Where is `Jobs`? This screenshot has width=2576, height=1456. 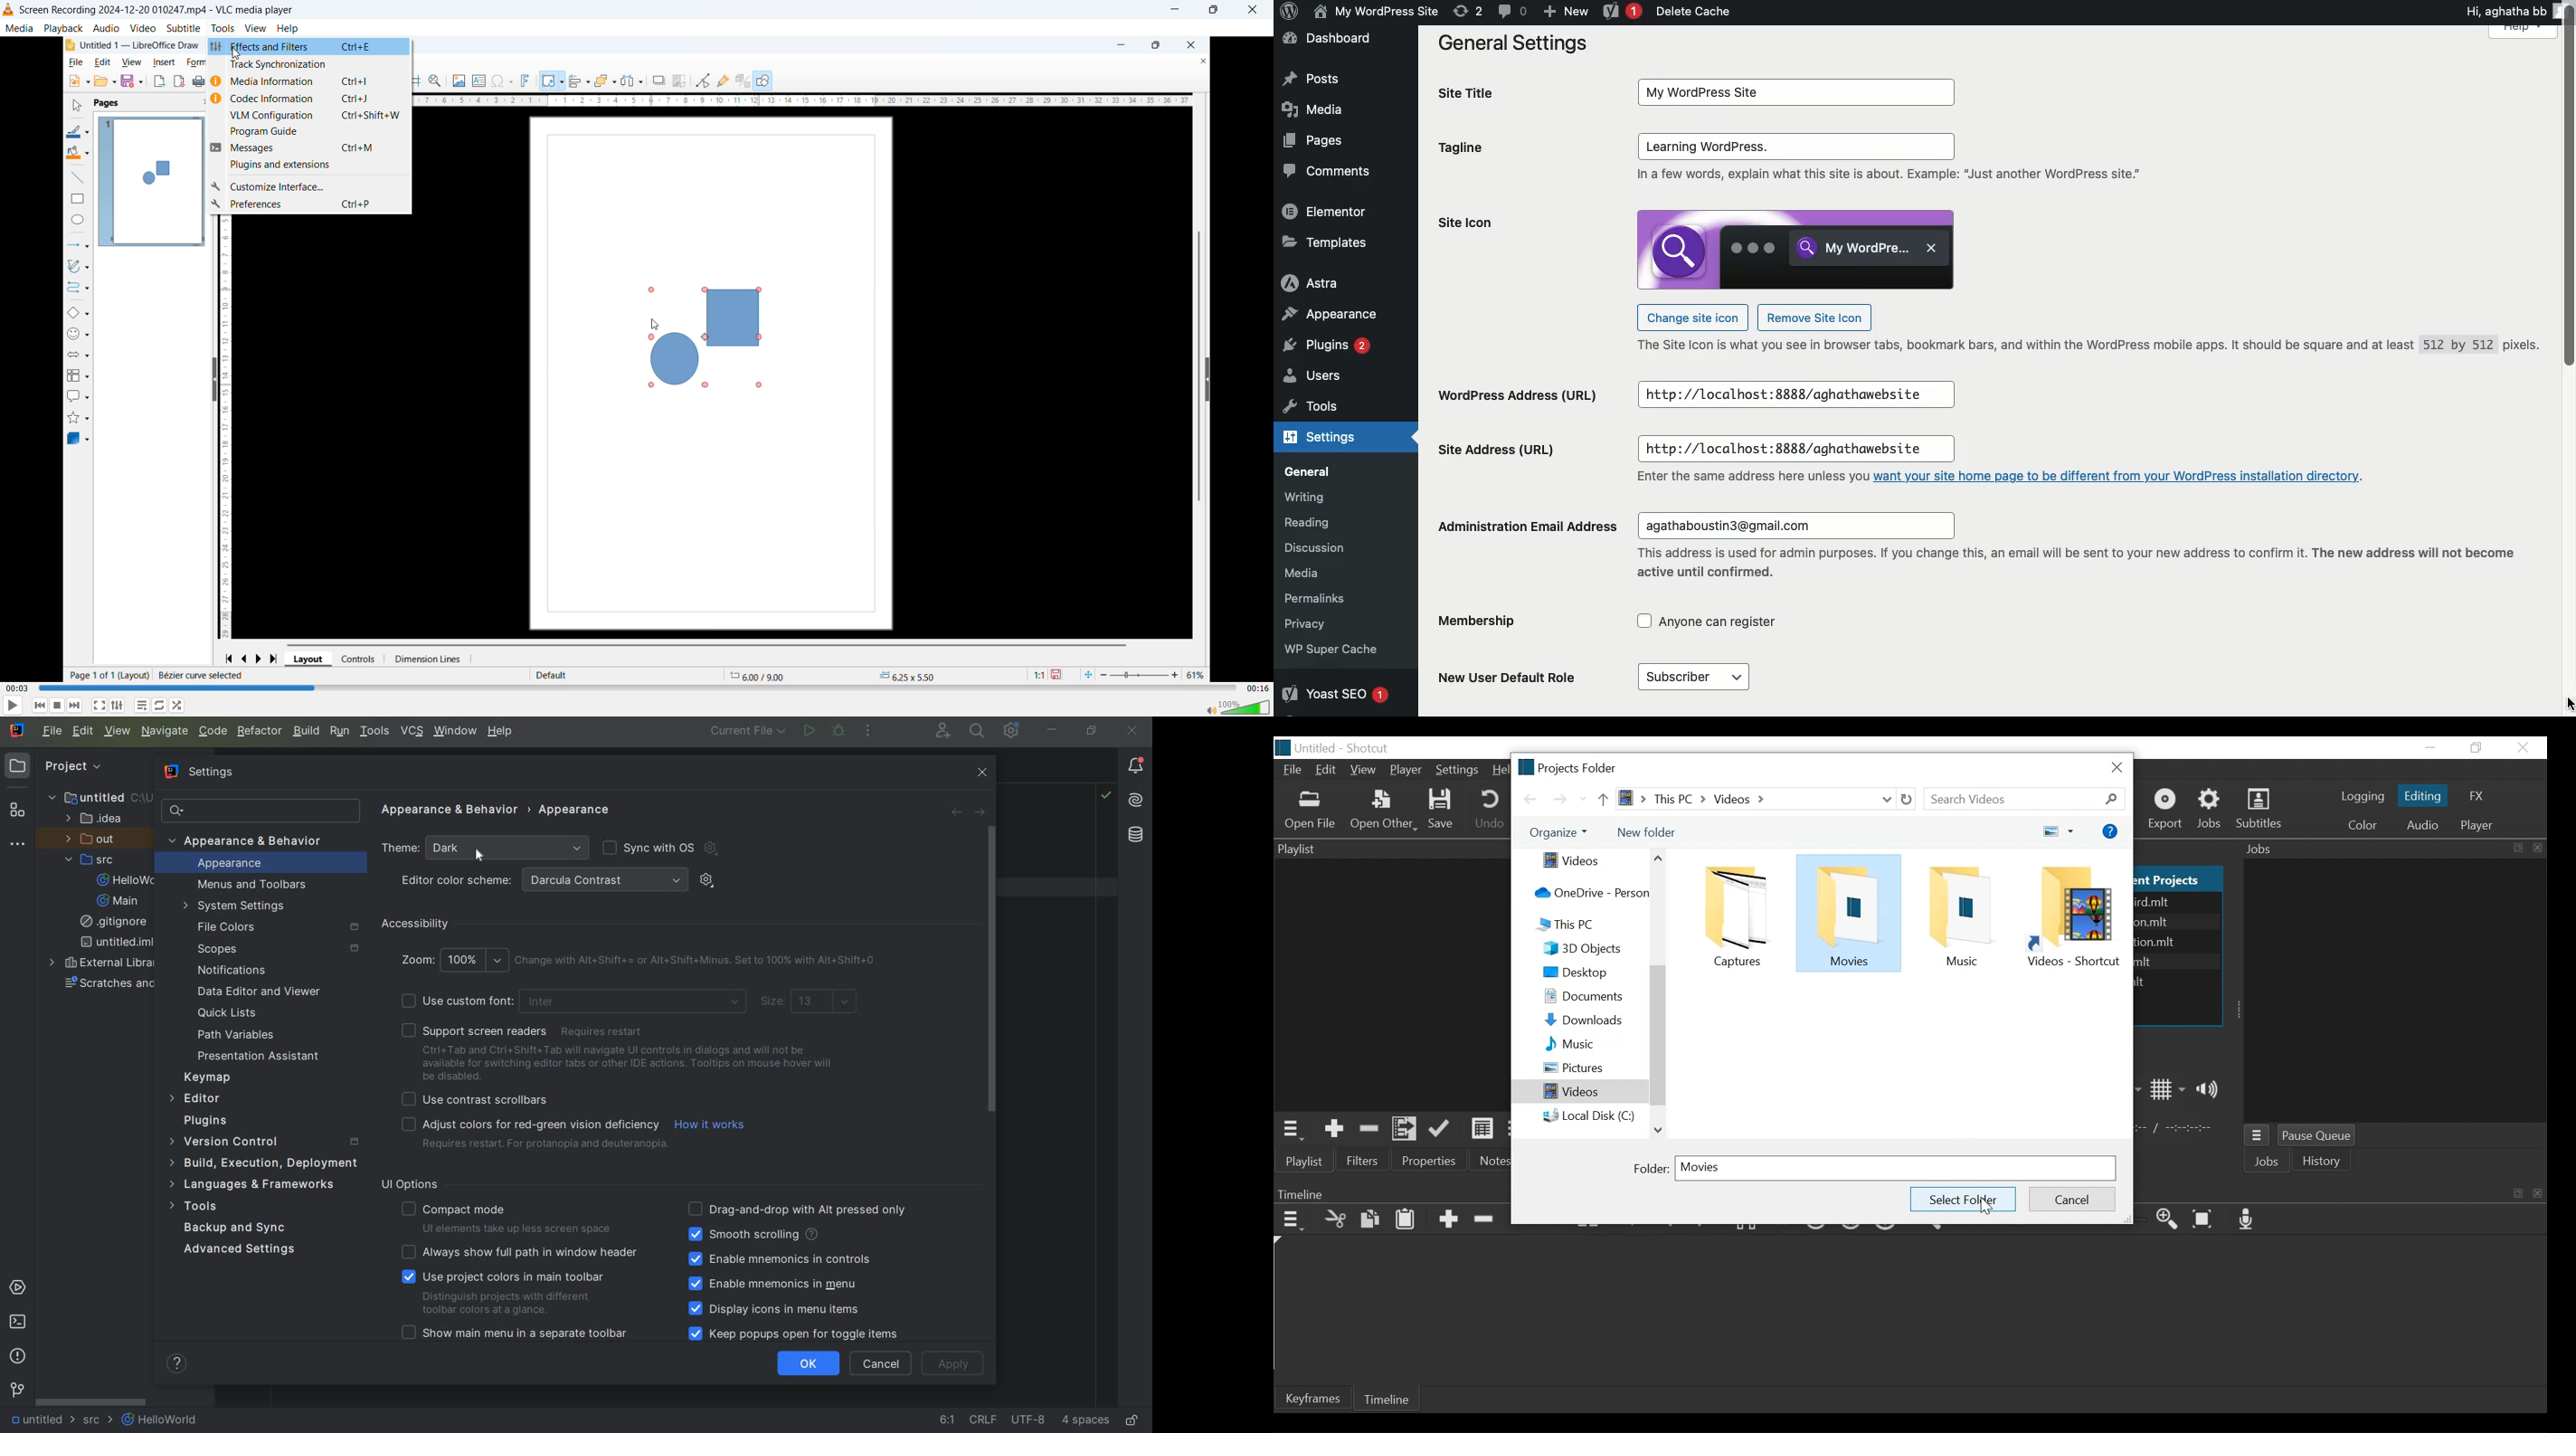 Jobs is located at coordinates (2269, 1163).